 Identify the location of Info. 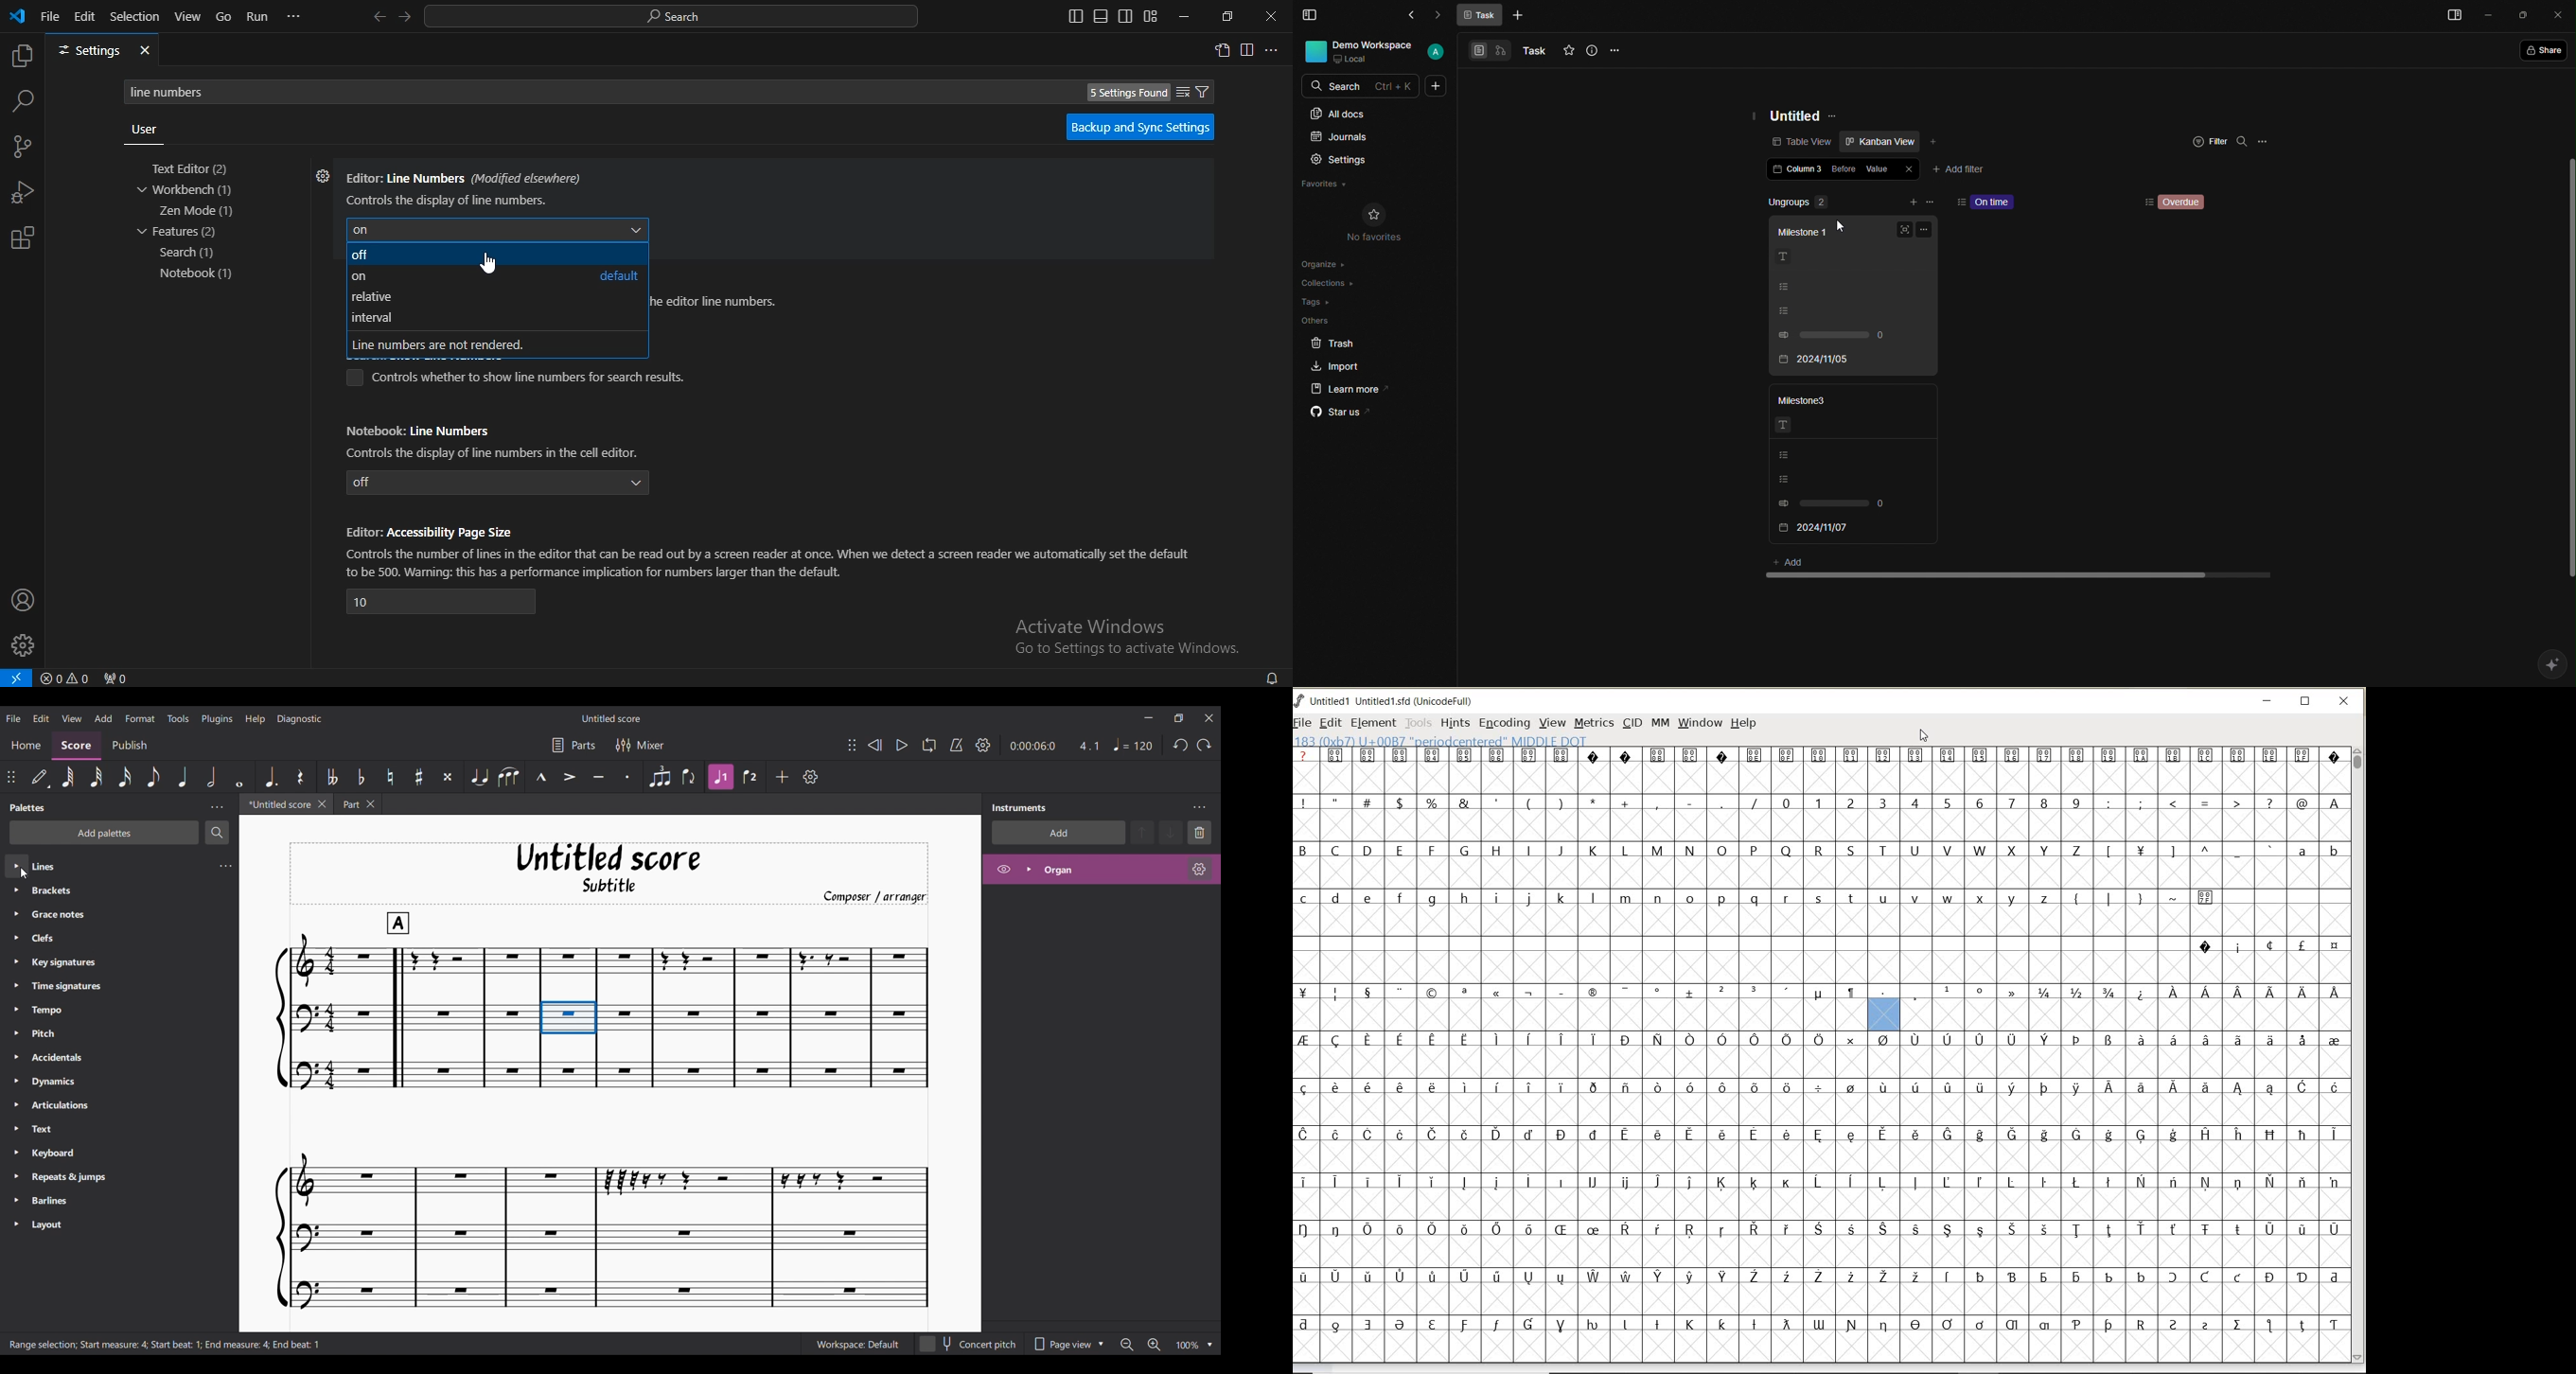
(1591, 50).